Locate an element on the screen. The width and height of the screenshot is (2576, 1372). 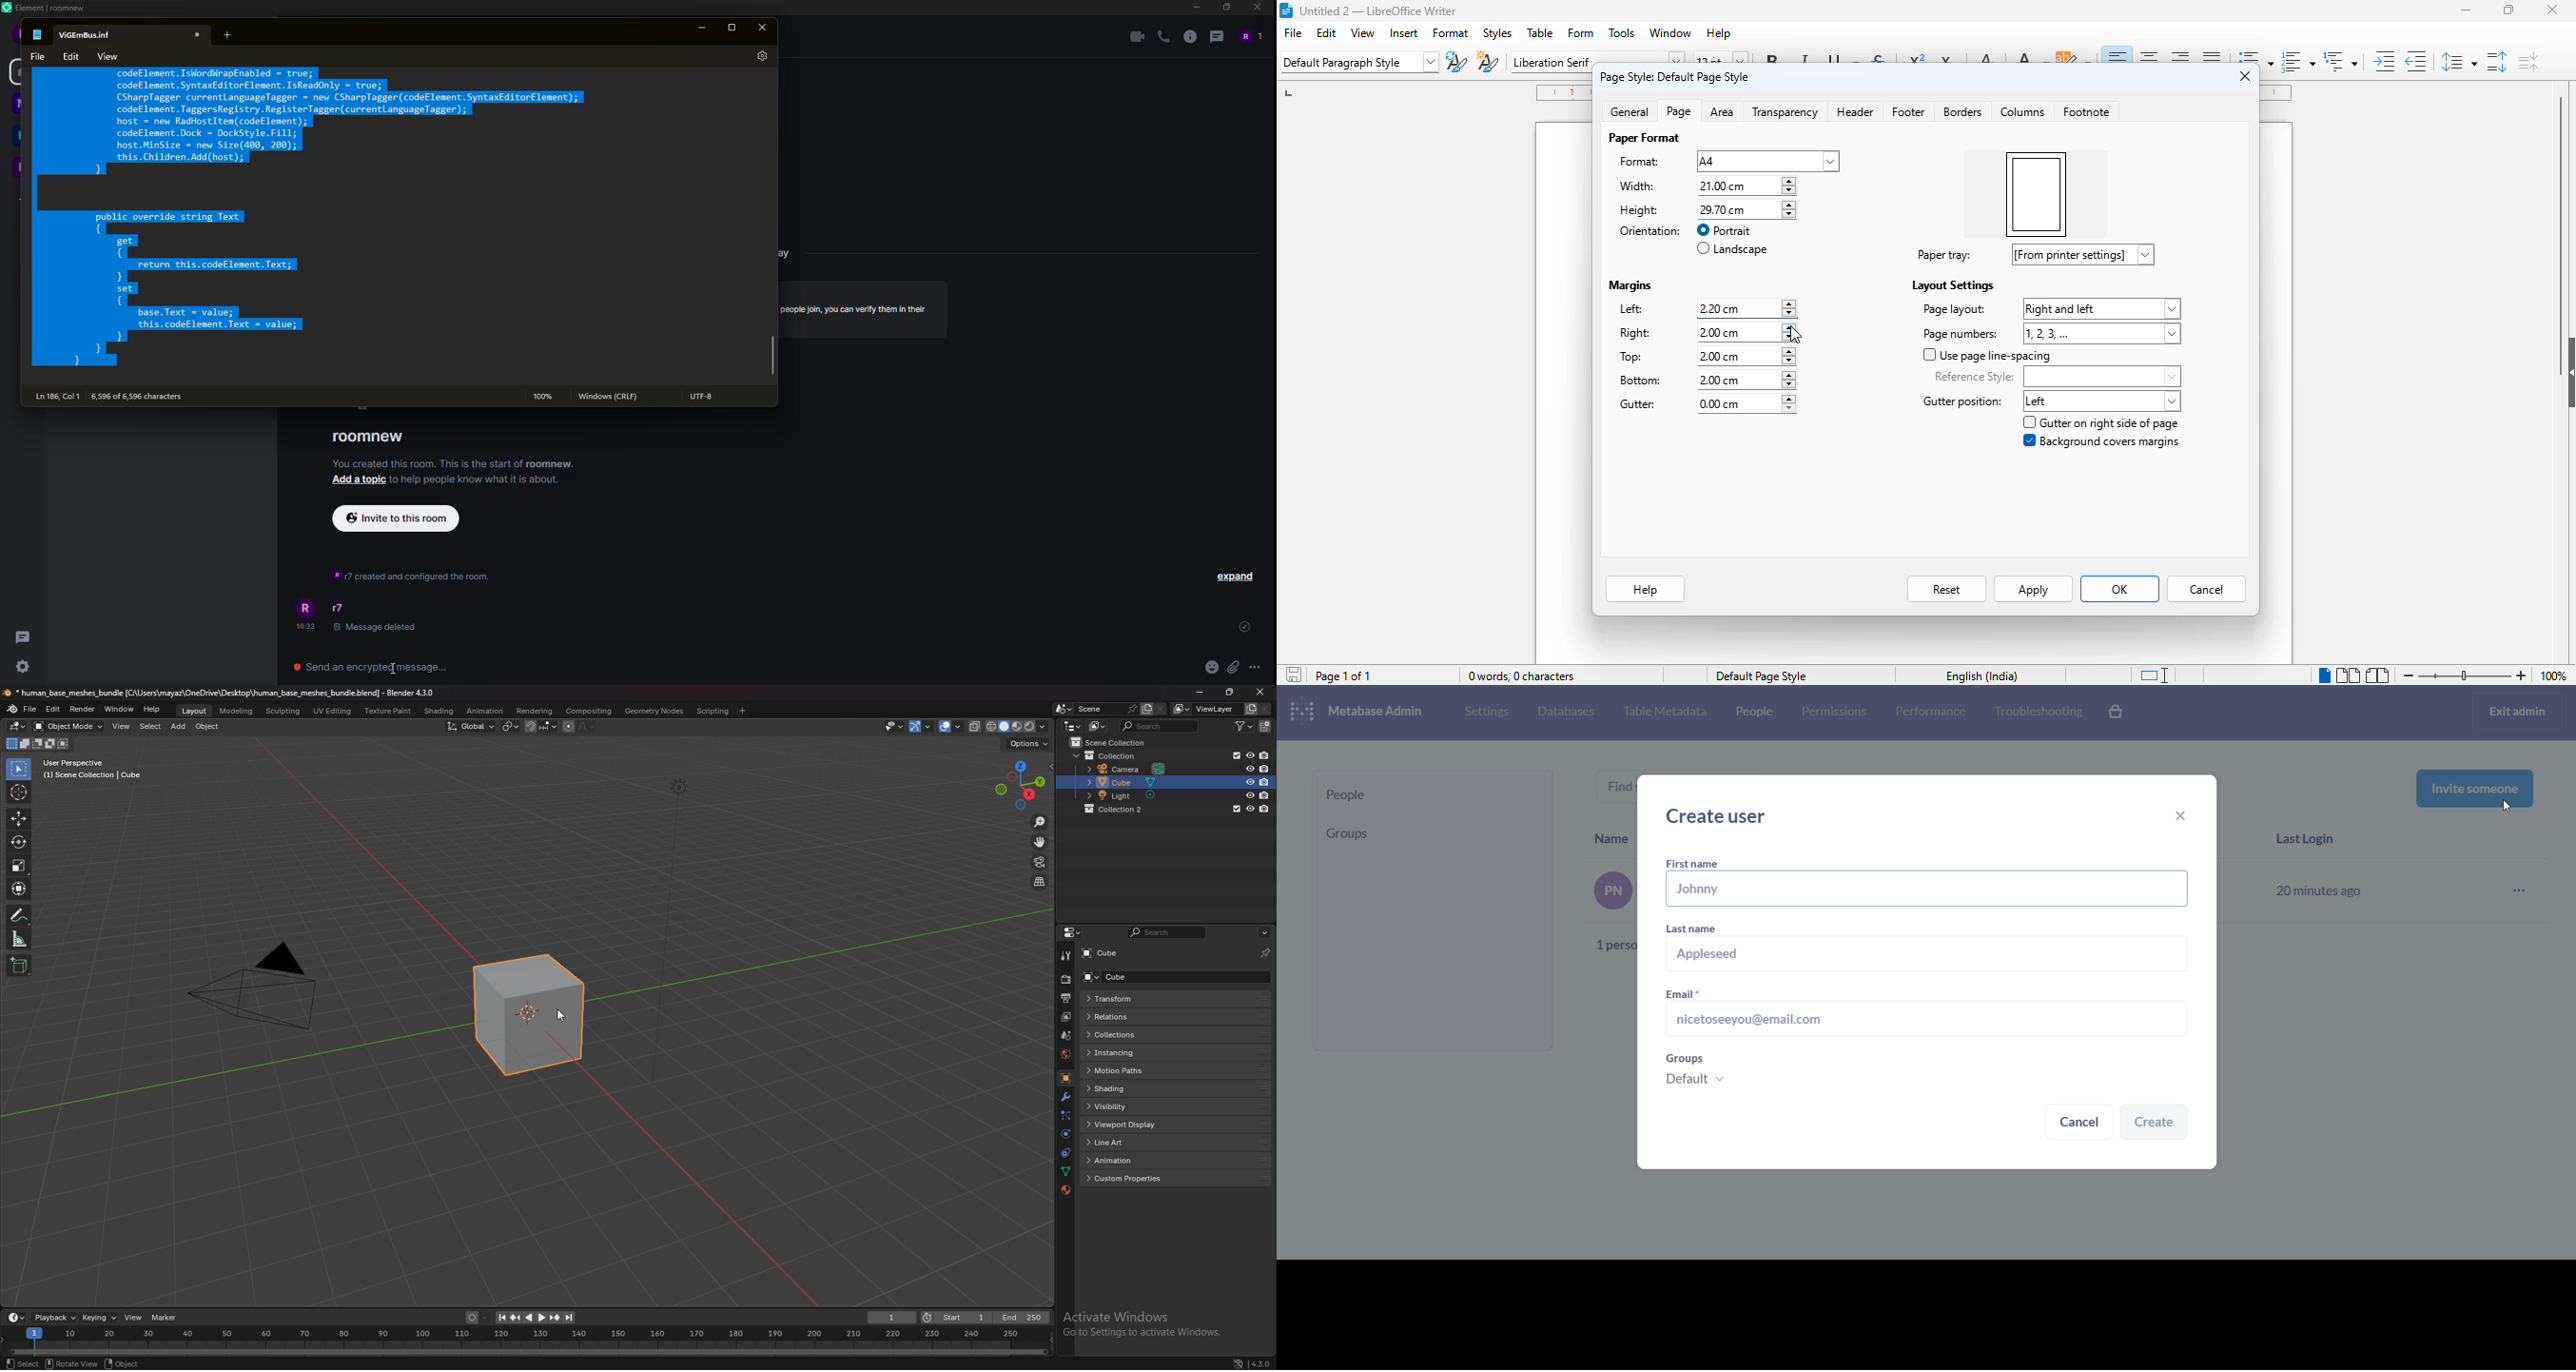
add a topic is located at coordinates (359, 481).